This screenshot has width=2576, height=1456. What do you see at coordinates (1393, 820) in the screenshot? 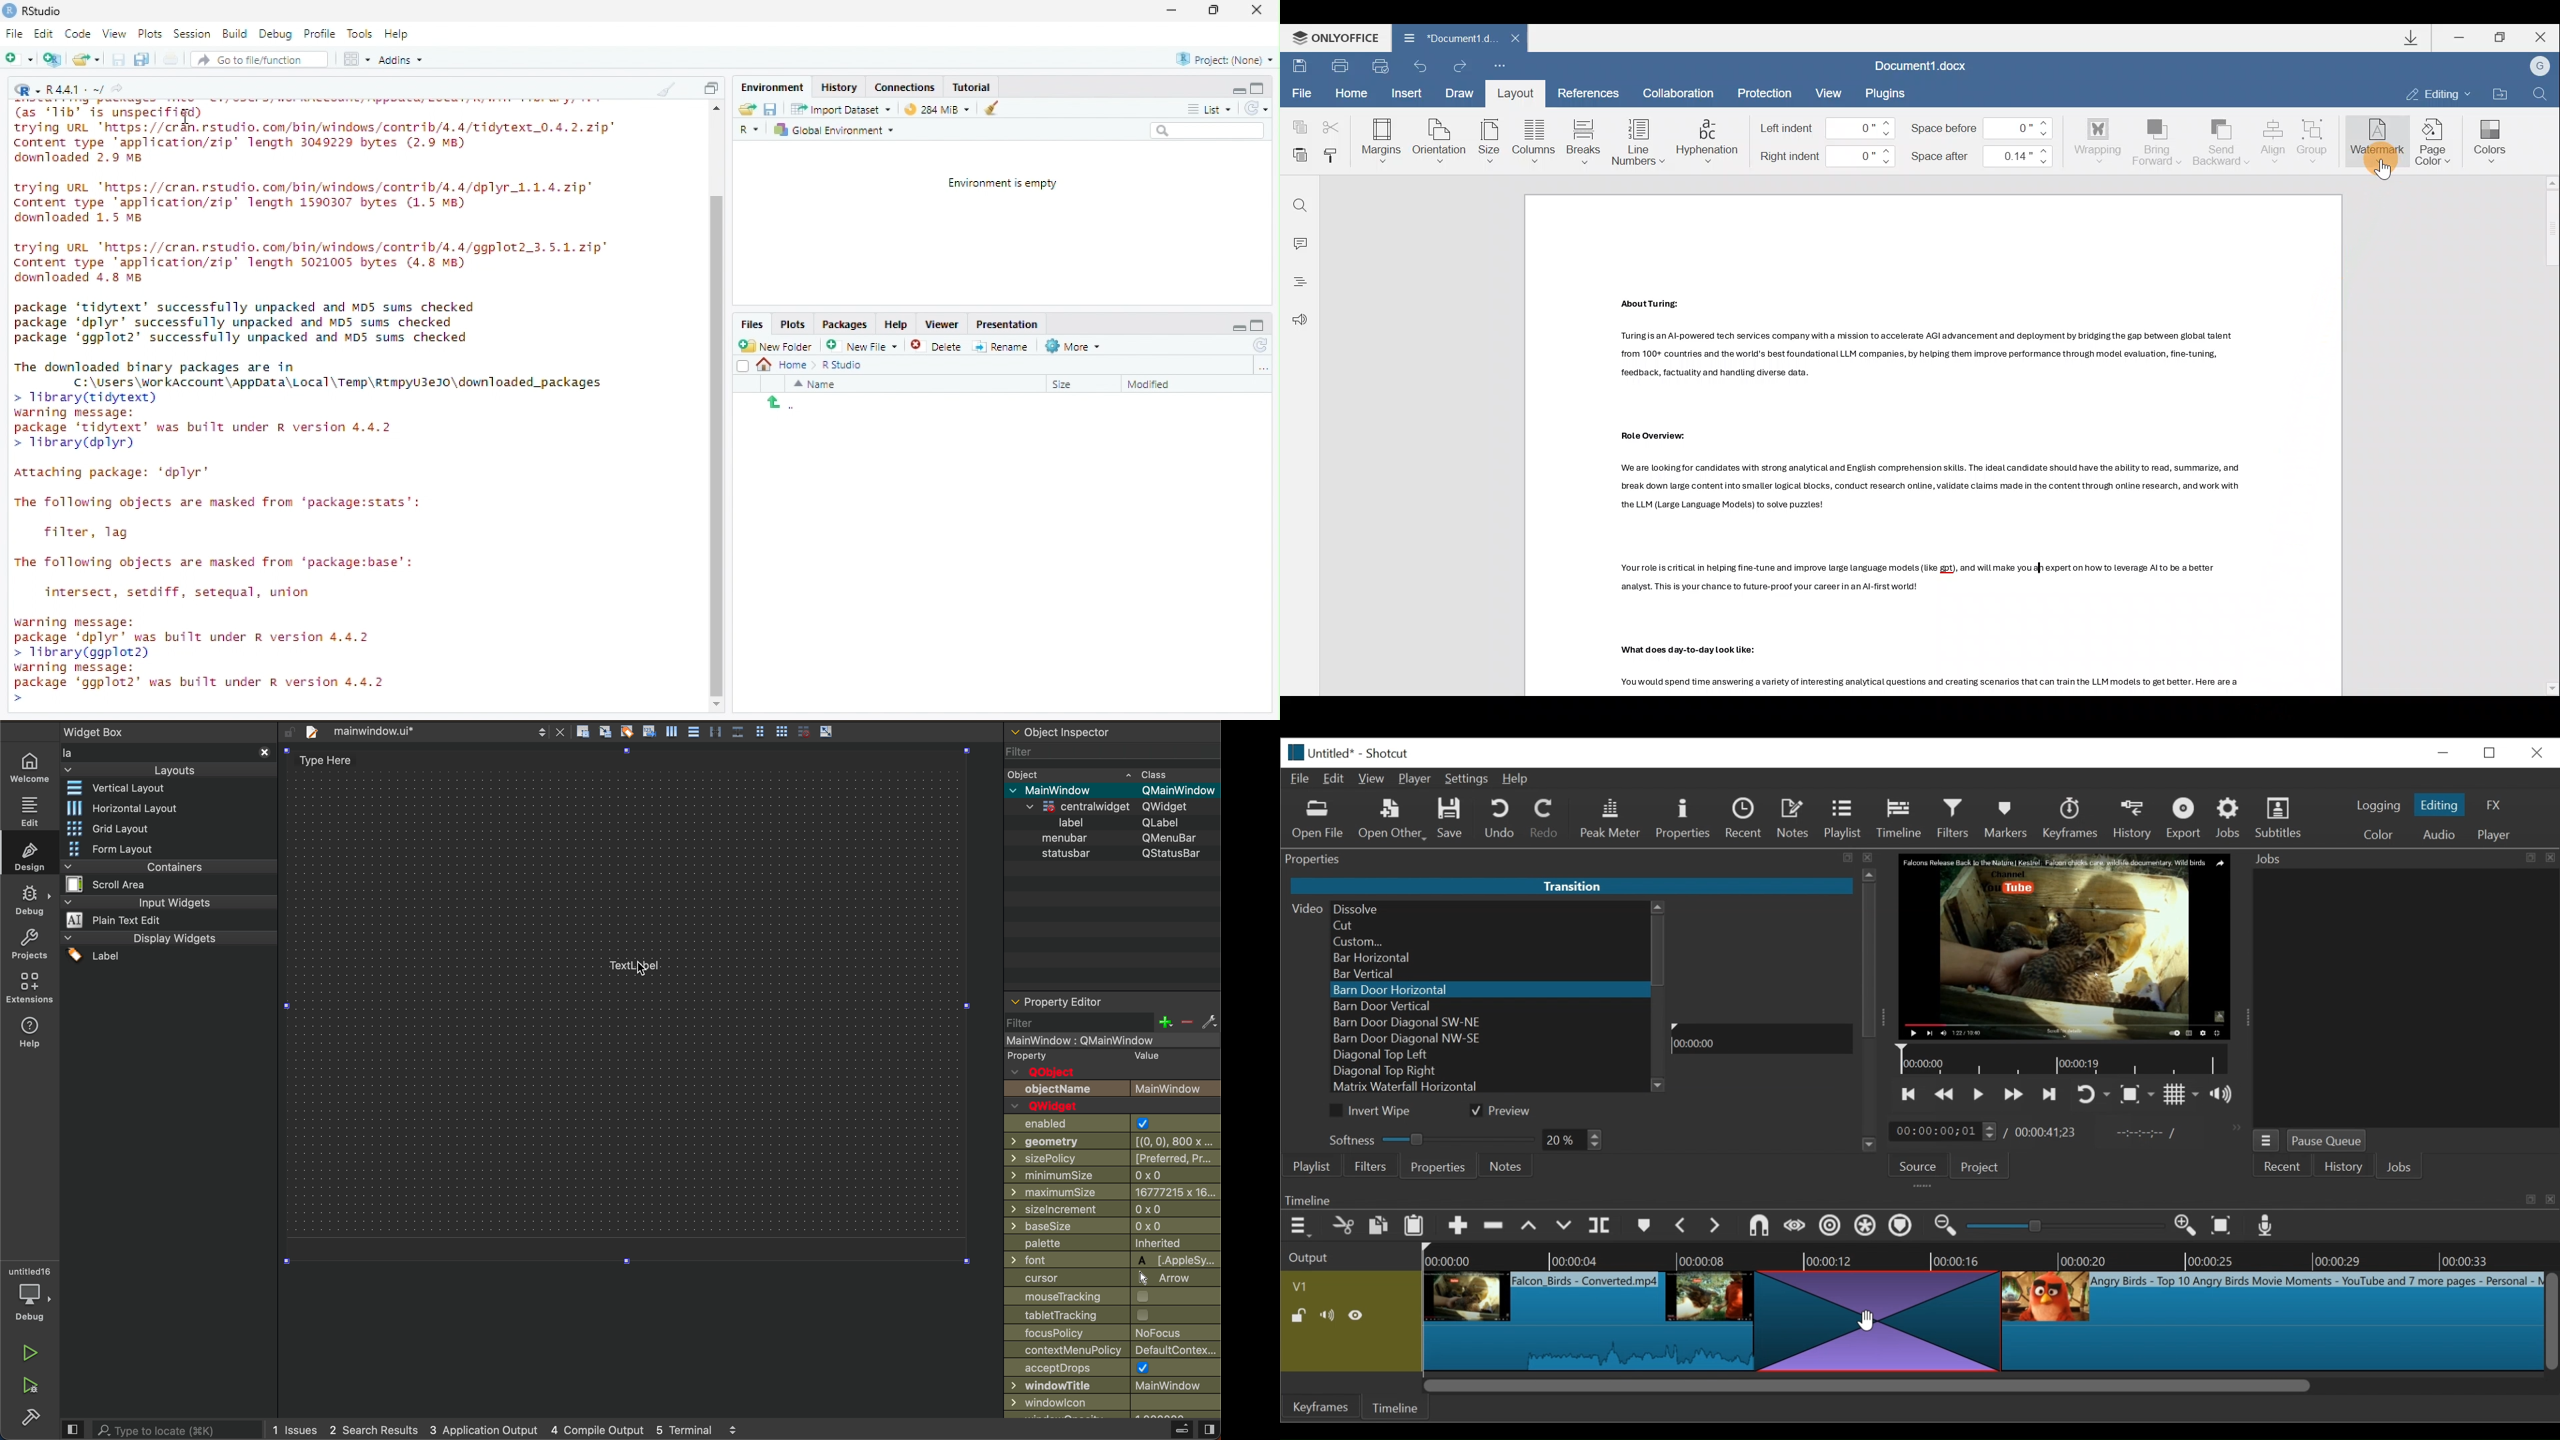
I see `Open Other` at bounding box center [1393, 820].